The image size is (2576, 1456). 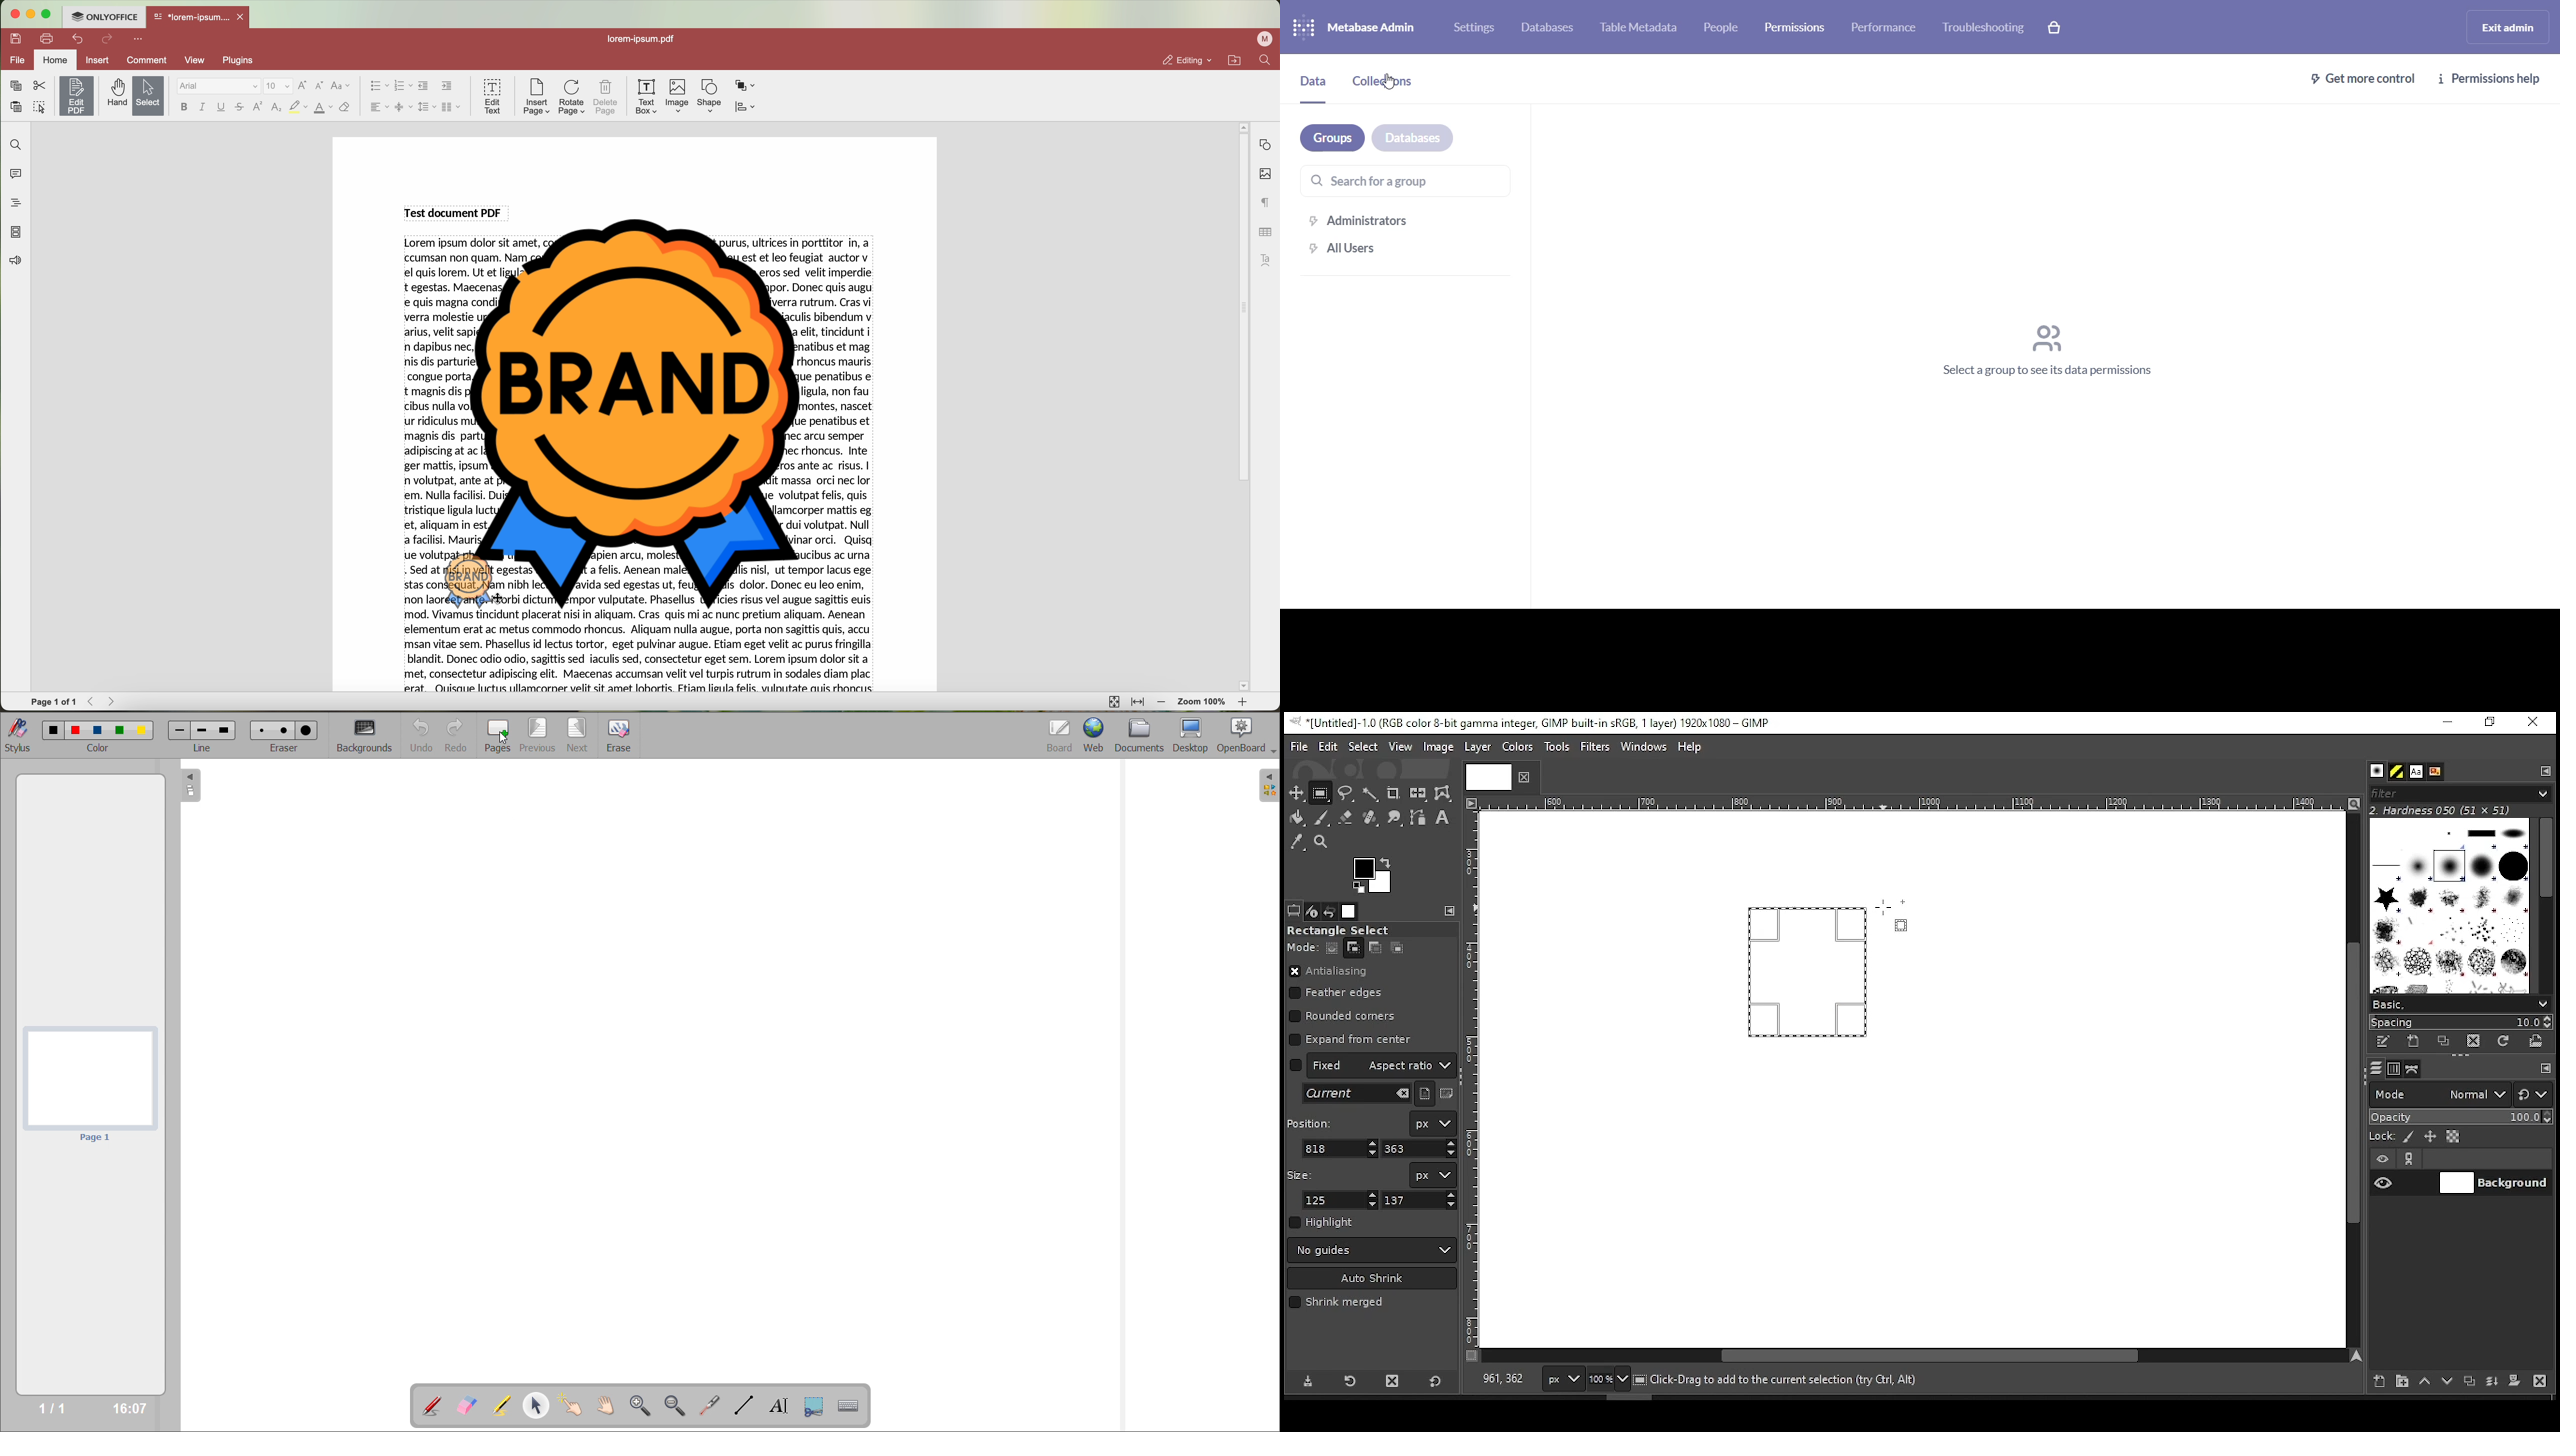 I want to click on view, so click(x=1401, y=748).